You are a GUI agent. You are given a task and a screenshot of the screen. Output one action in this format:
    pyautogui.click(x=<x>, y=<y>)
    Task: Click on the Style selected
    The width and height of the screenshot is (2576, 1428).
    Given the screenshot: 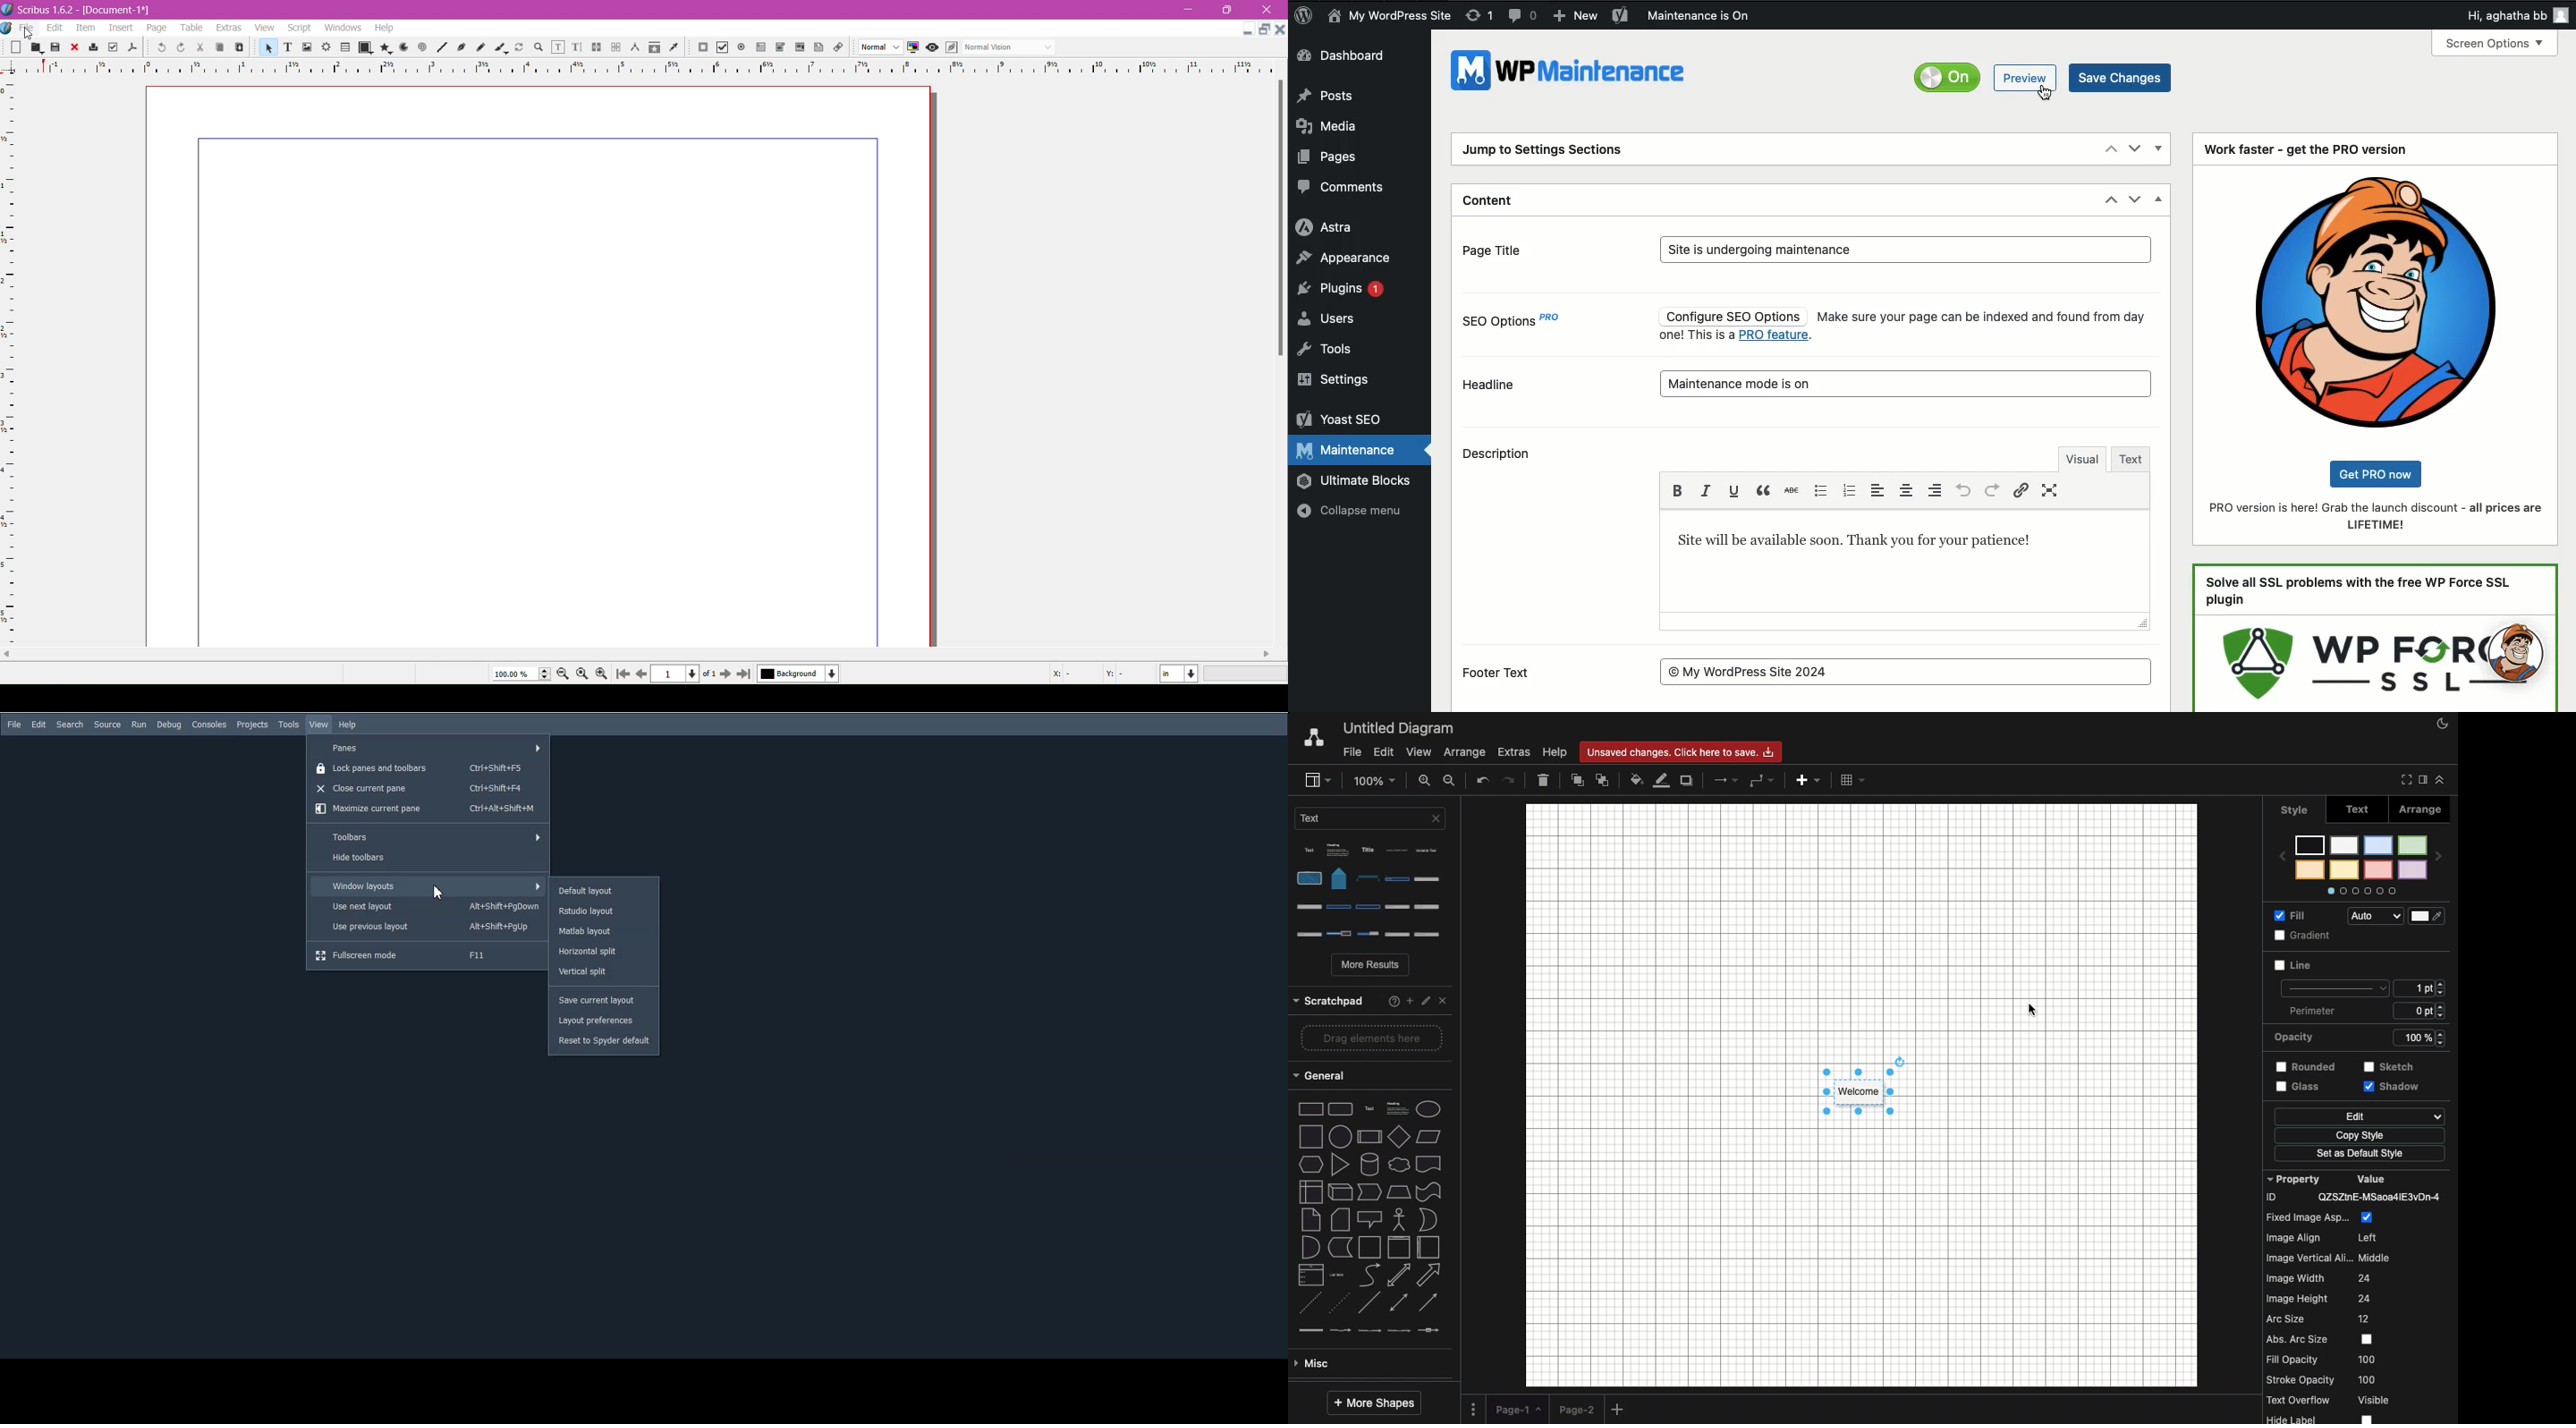 What is the action you would take?
    pyautogui.click(x=1860, y=1092)
    